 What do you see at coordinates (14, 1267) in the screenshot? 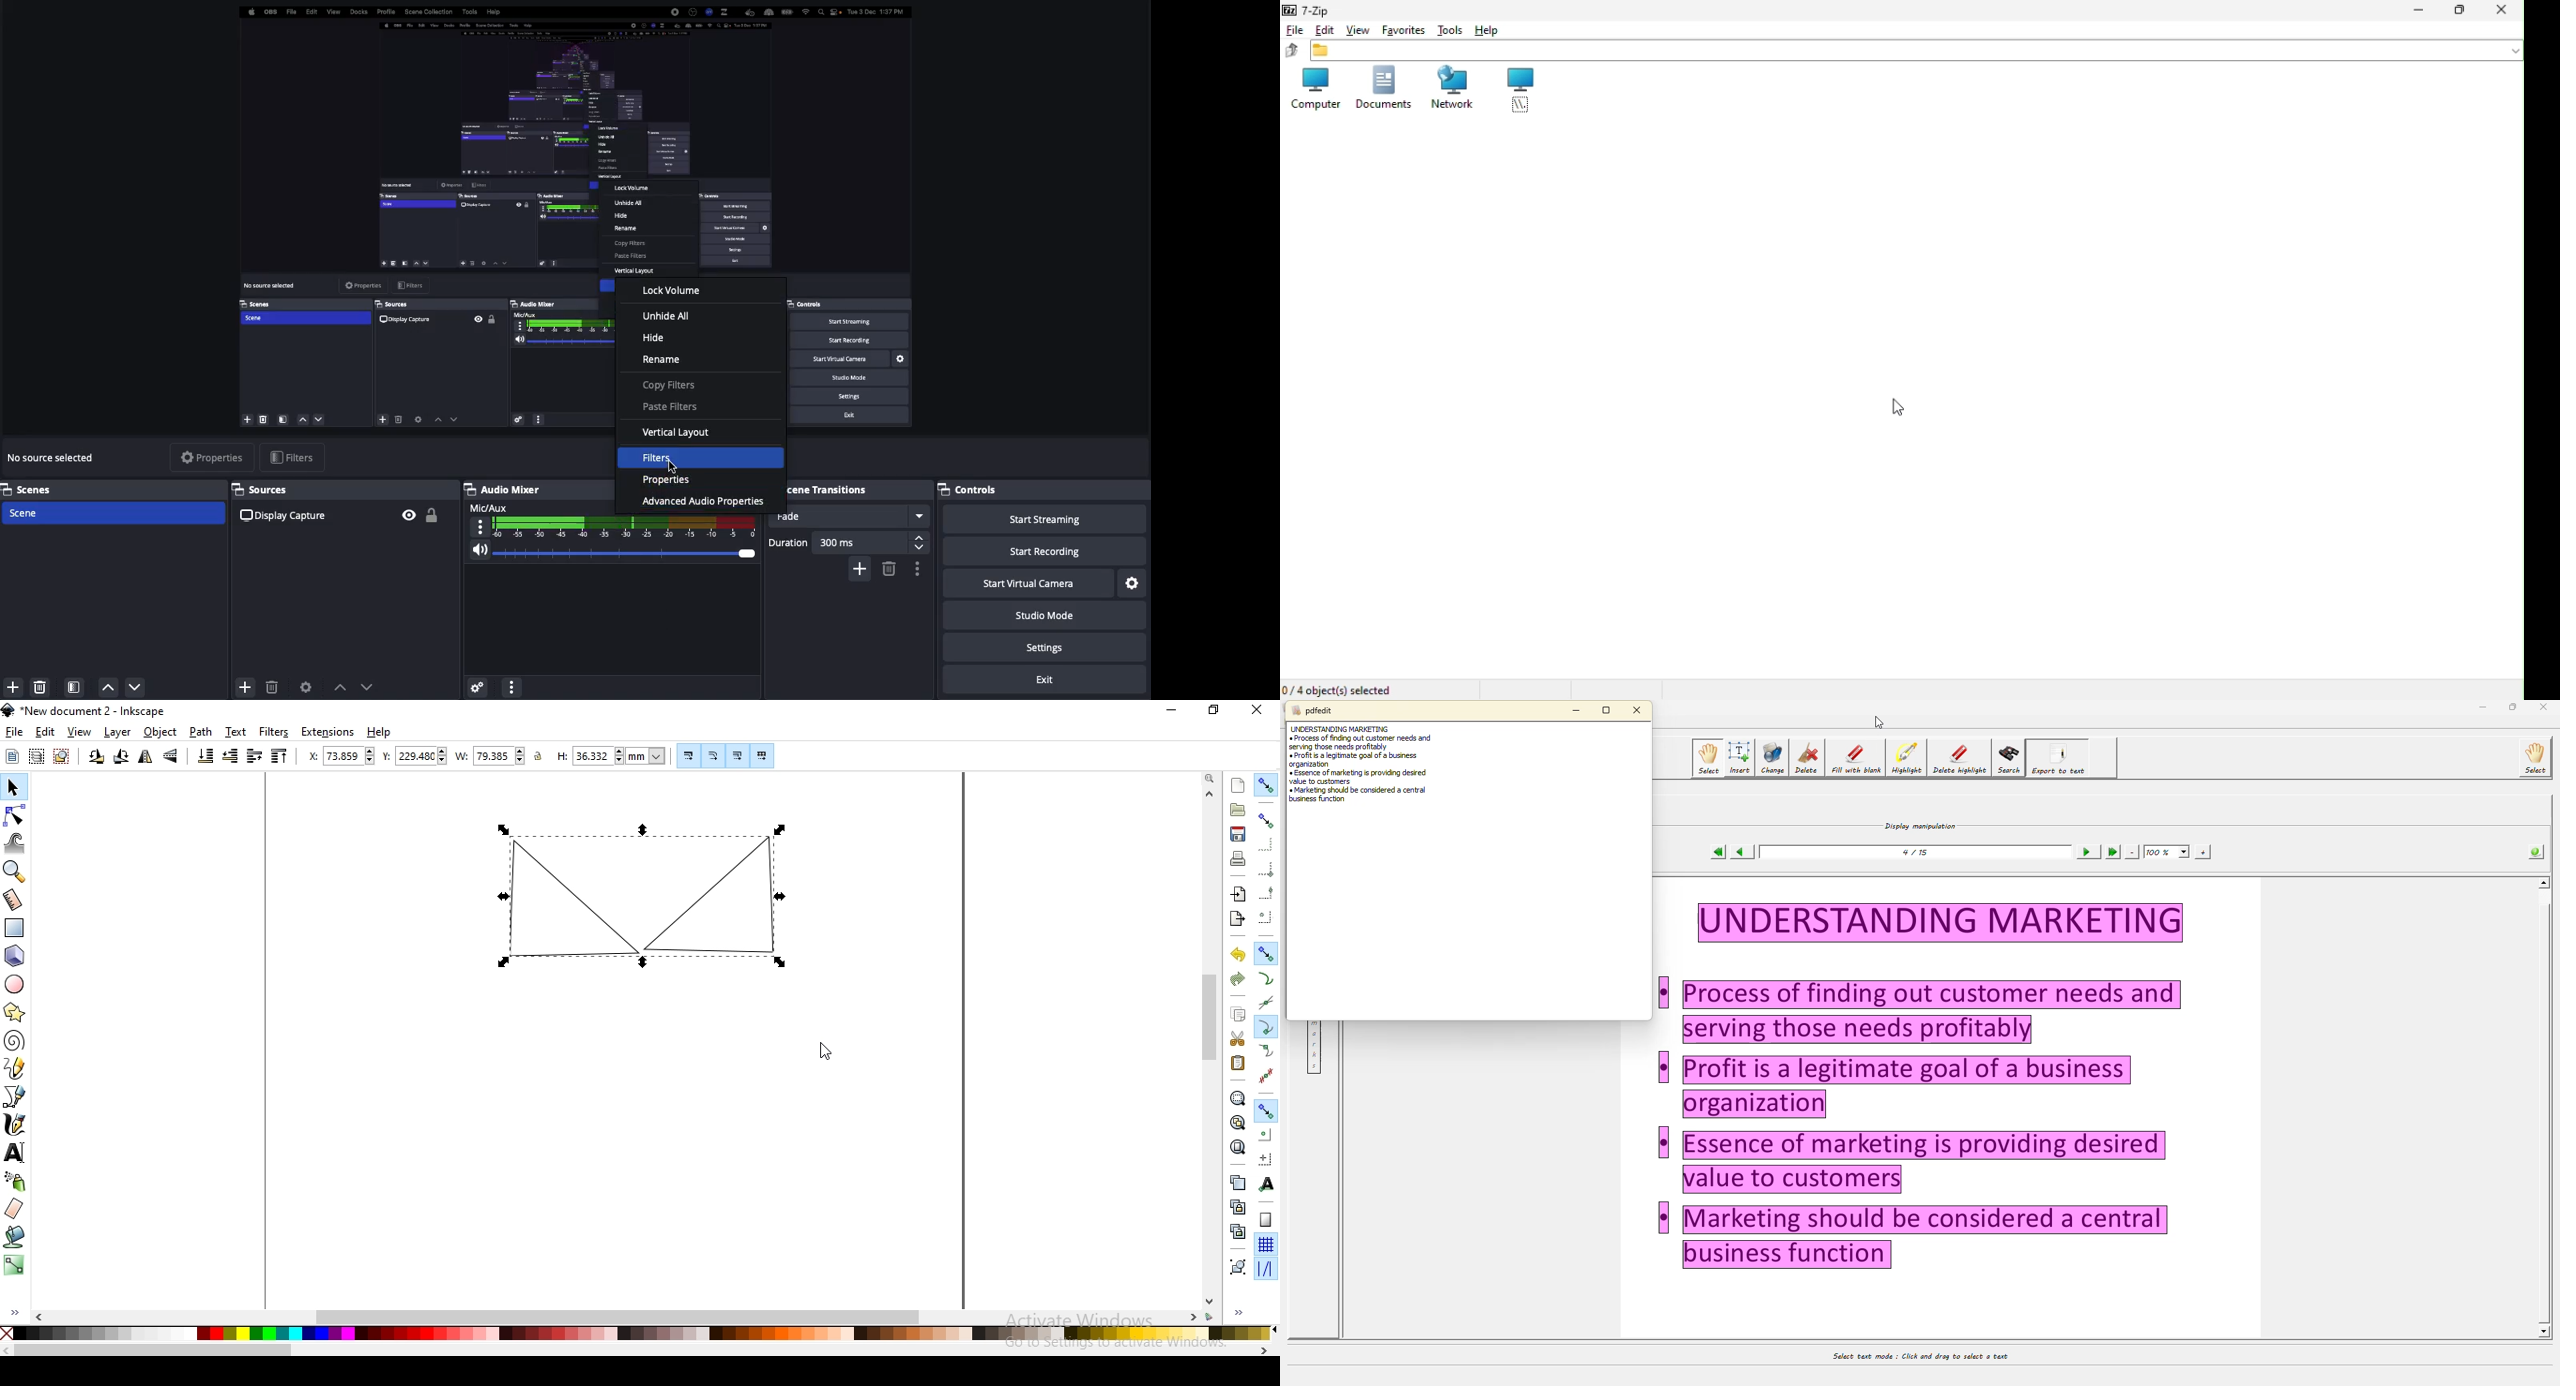
I see `create and edit gradients` at bounding box center [14, 1267].